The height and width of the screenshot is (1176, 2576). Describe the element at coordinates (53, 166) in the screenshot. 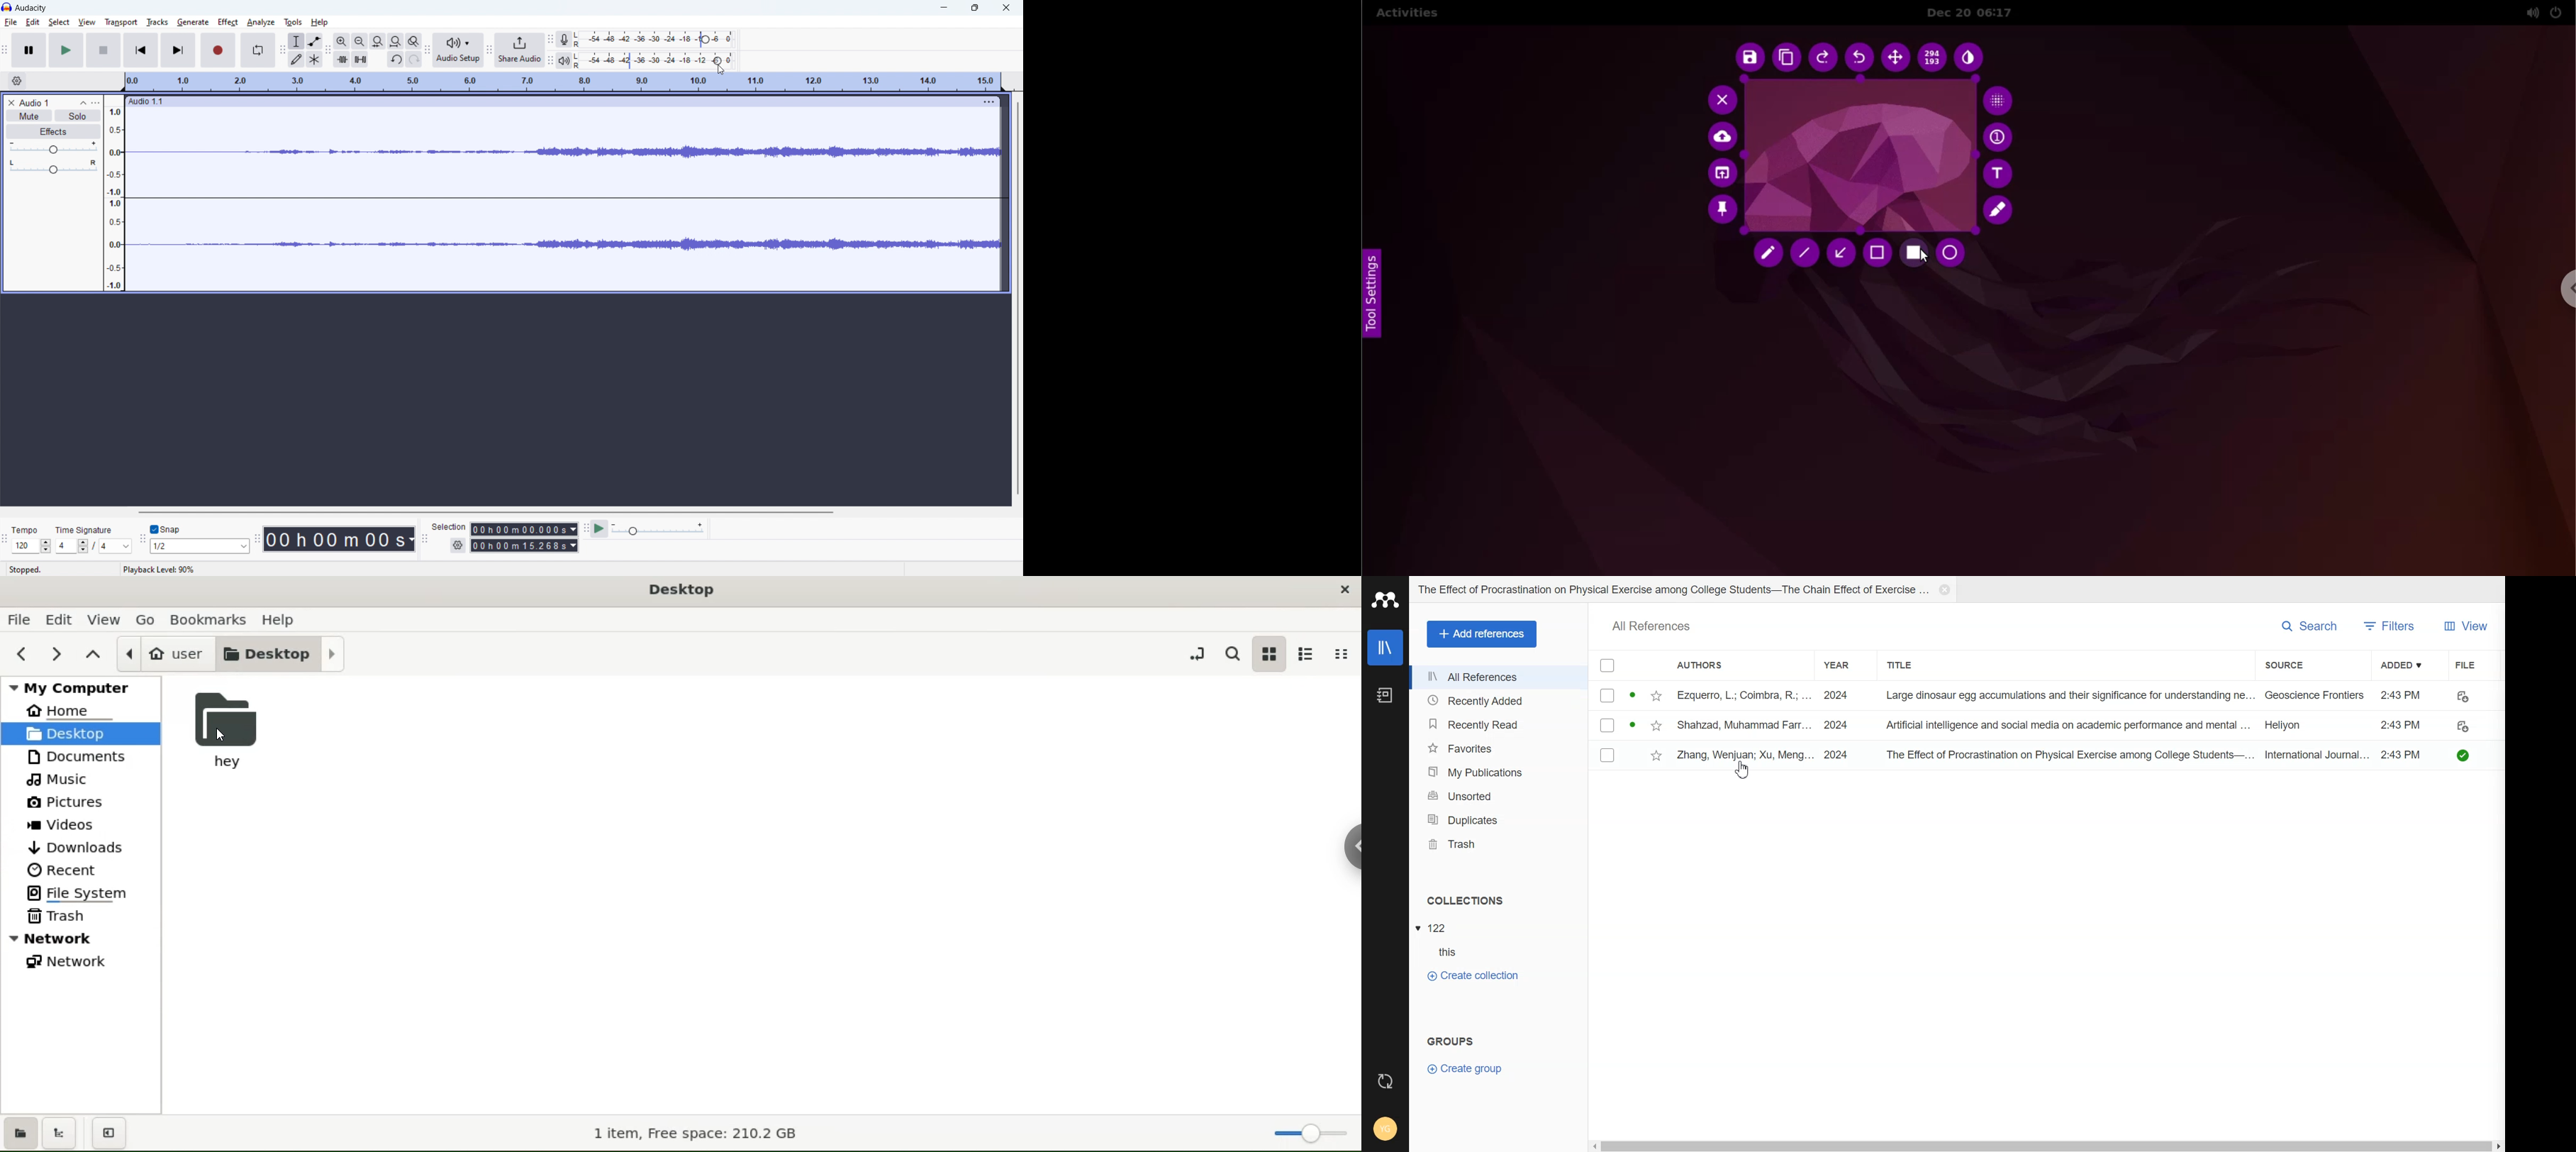

I see `pan: center` at that location.